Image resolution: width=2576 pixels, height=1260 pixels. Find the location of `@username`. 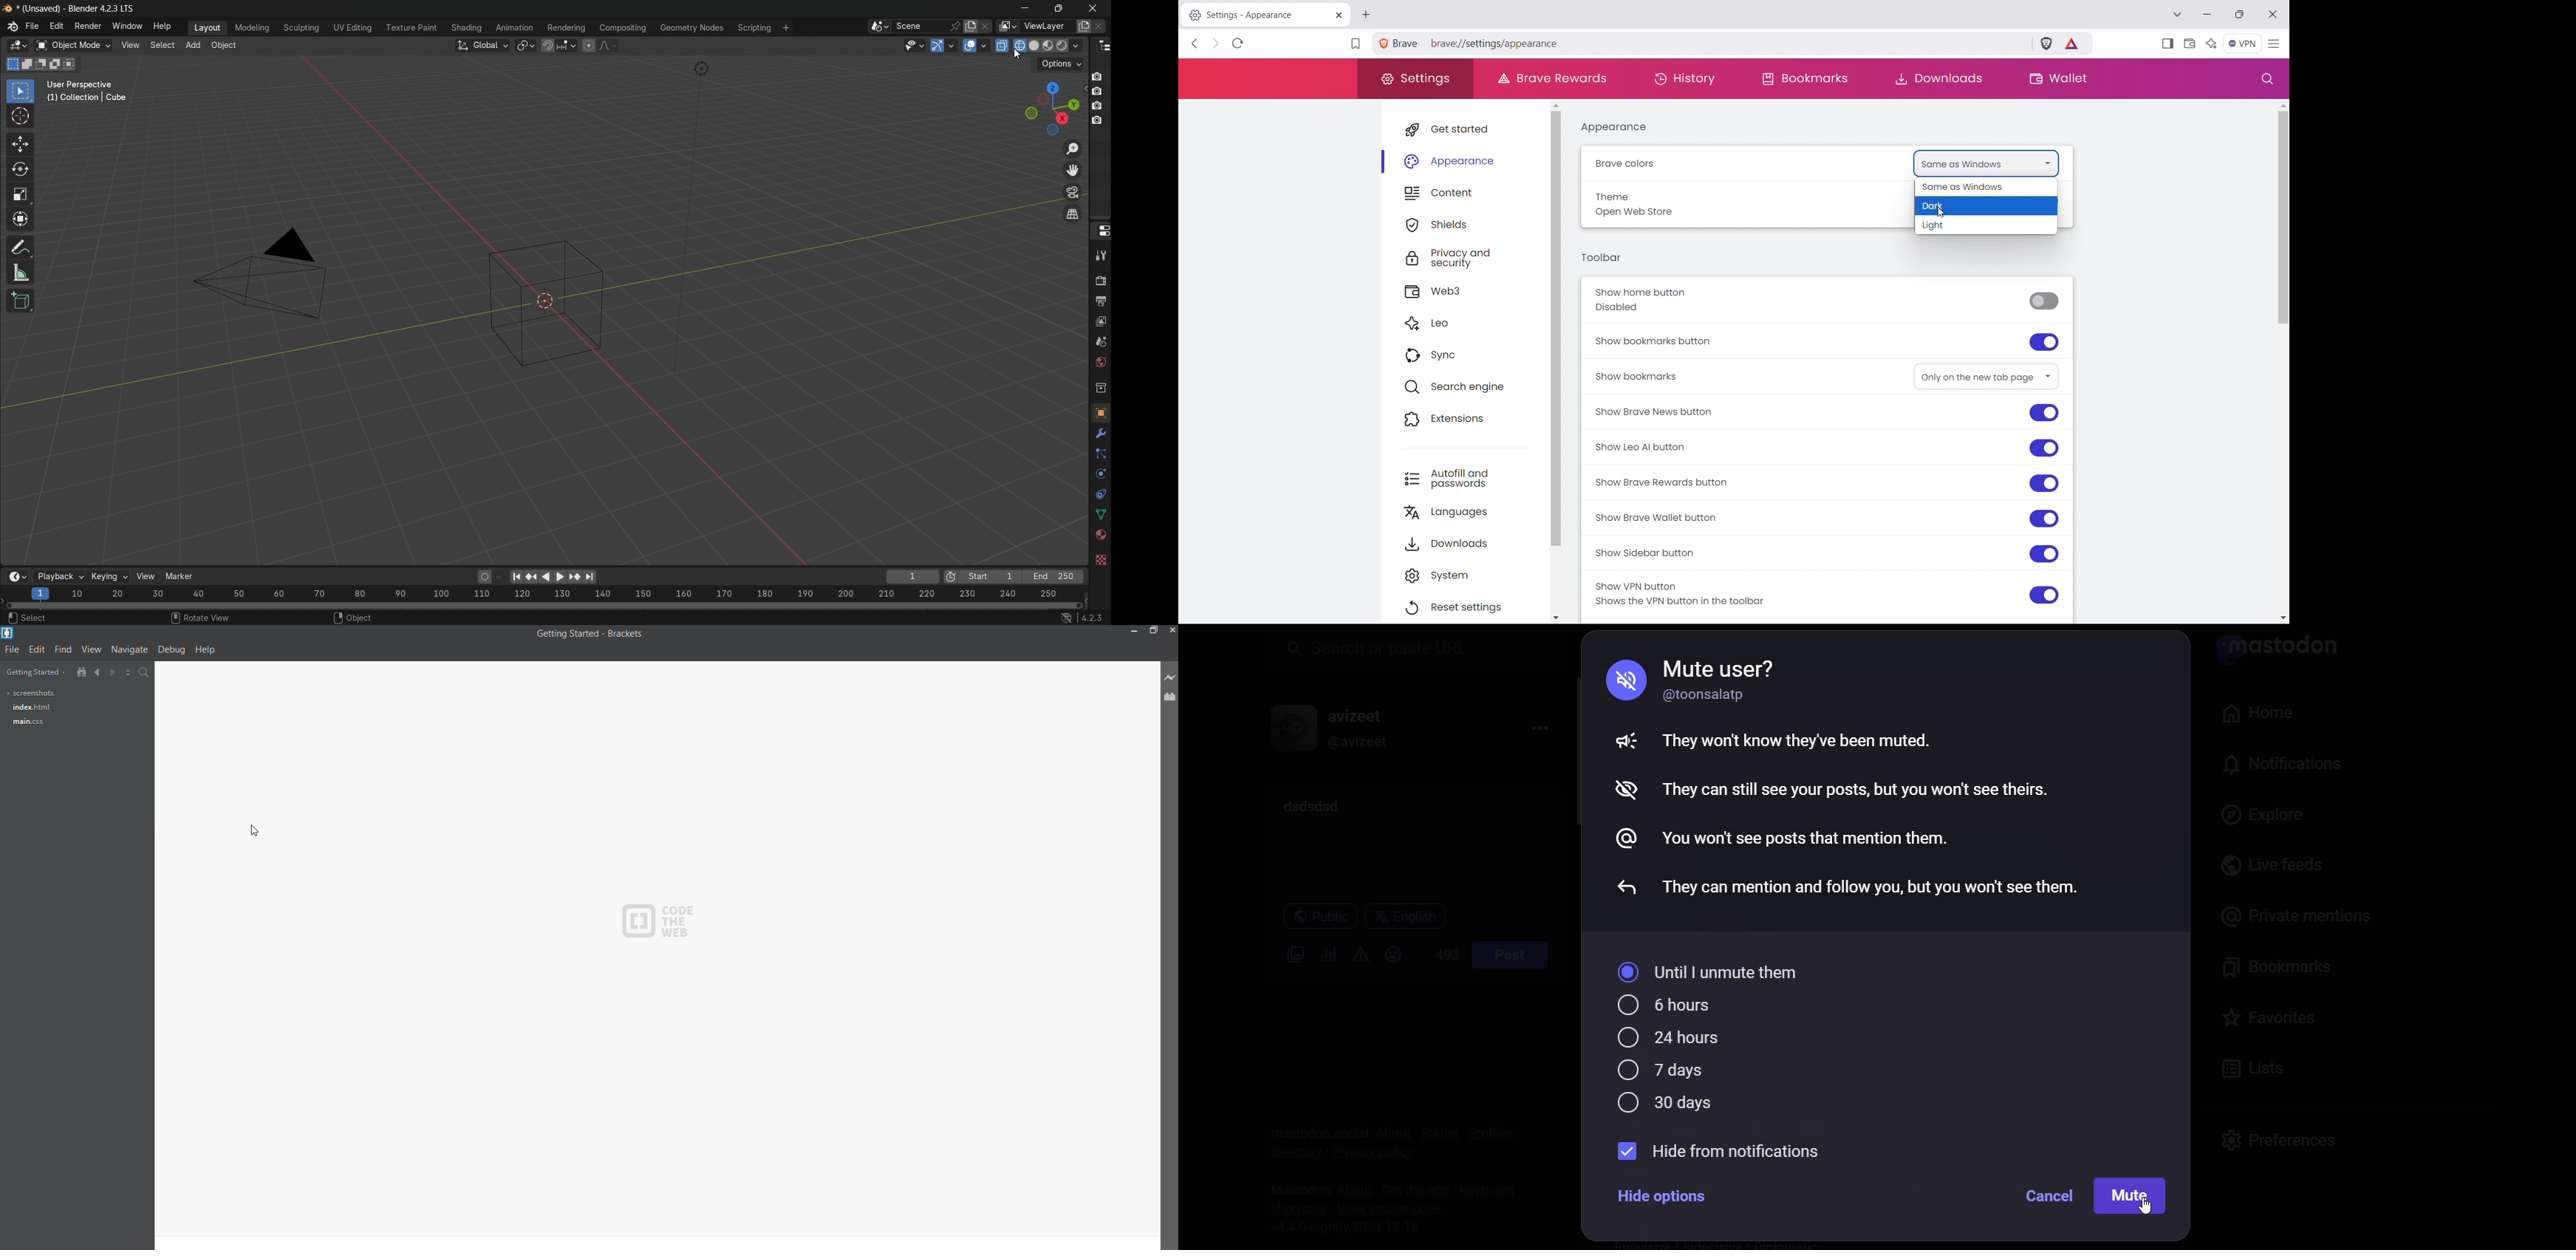

@username is located at coordinates (1363, 745).